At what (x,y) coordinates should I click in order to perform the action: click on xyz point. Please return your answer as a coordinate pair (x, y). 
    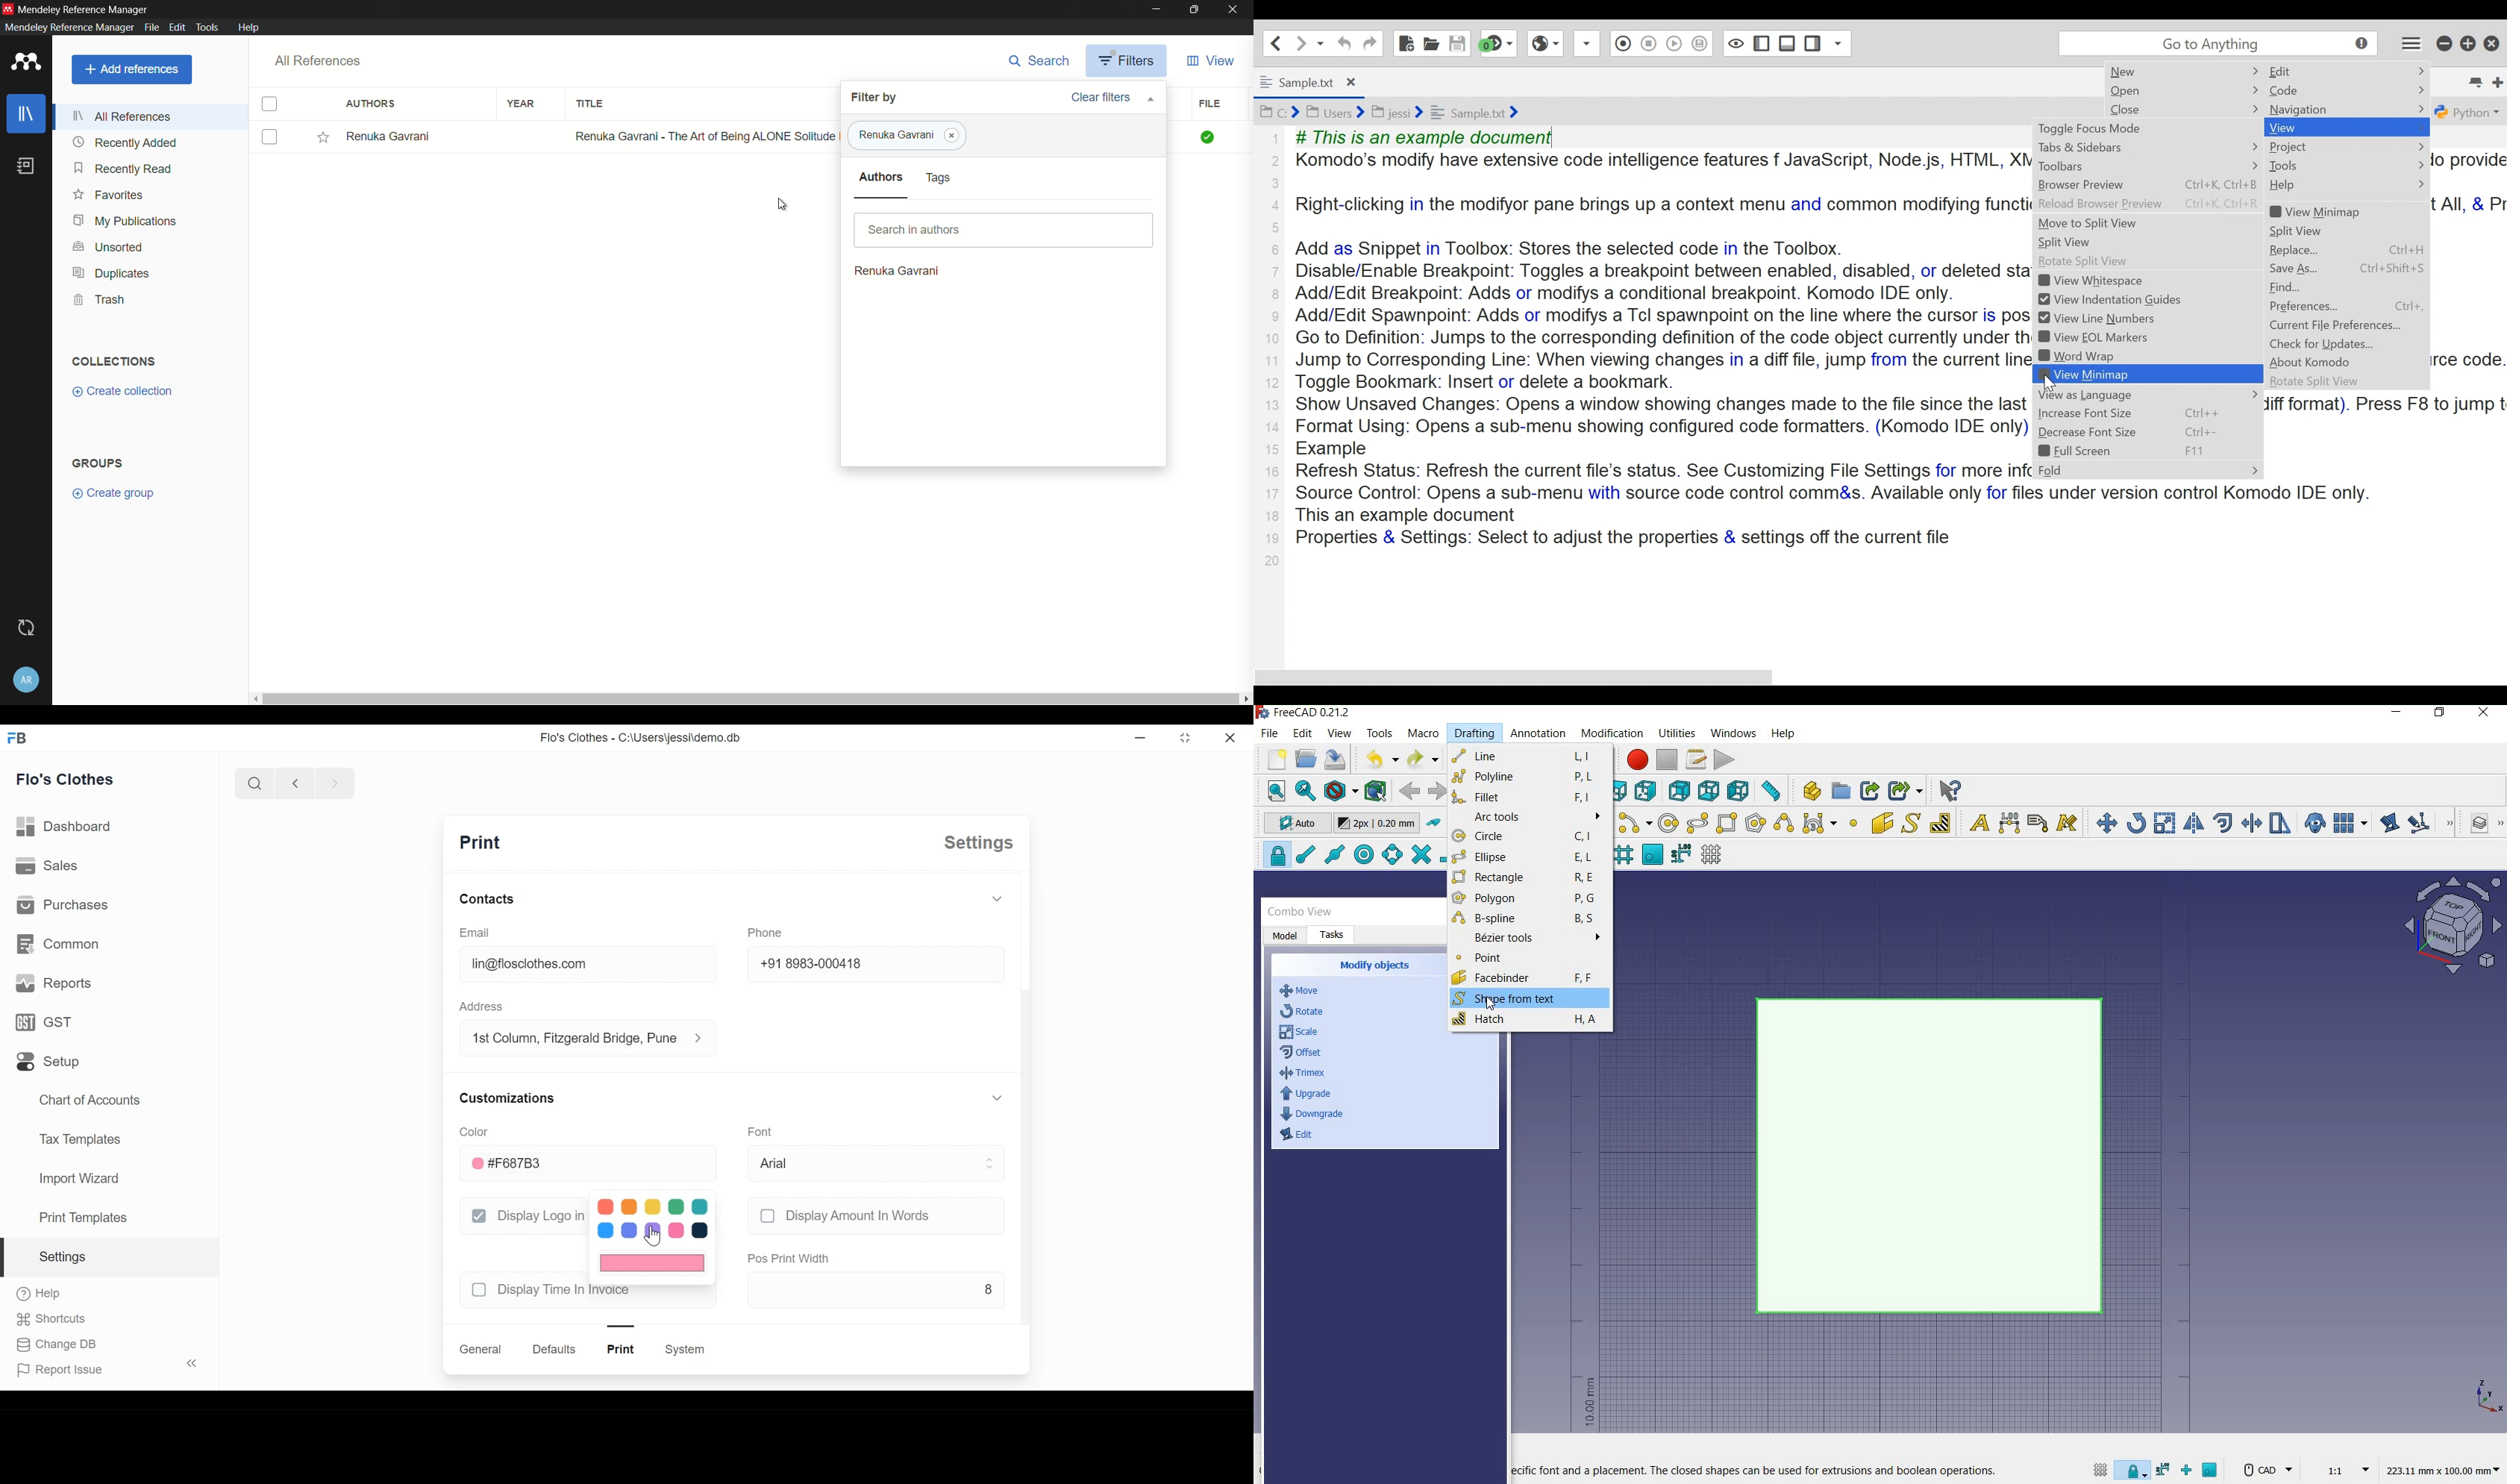
    Looking at the image, I should click on (2488, 1396).